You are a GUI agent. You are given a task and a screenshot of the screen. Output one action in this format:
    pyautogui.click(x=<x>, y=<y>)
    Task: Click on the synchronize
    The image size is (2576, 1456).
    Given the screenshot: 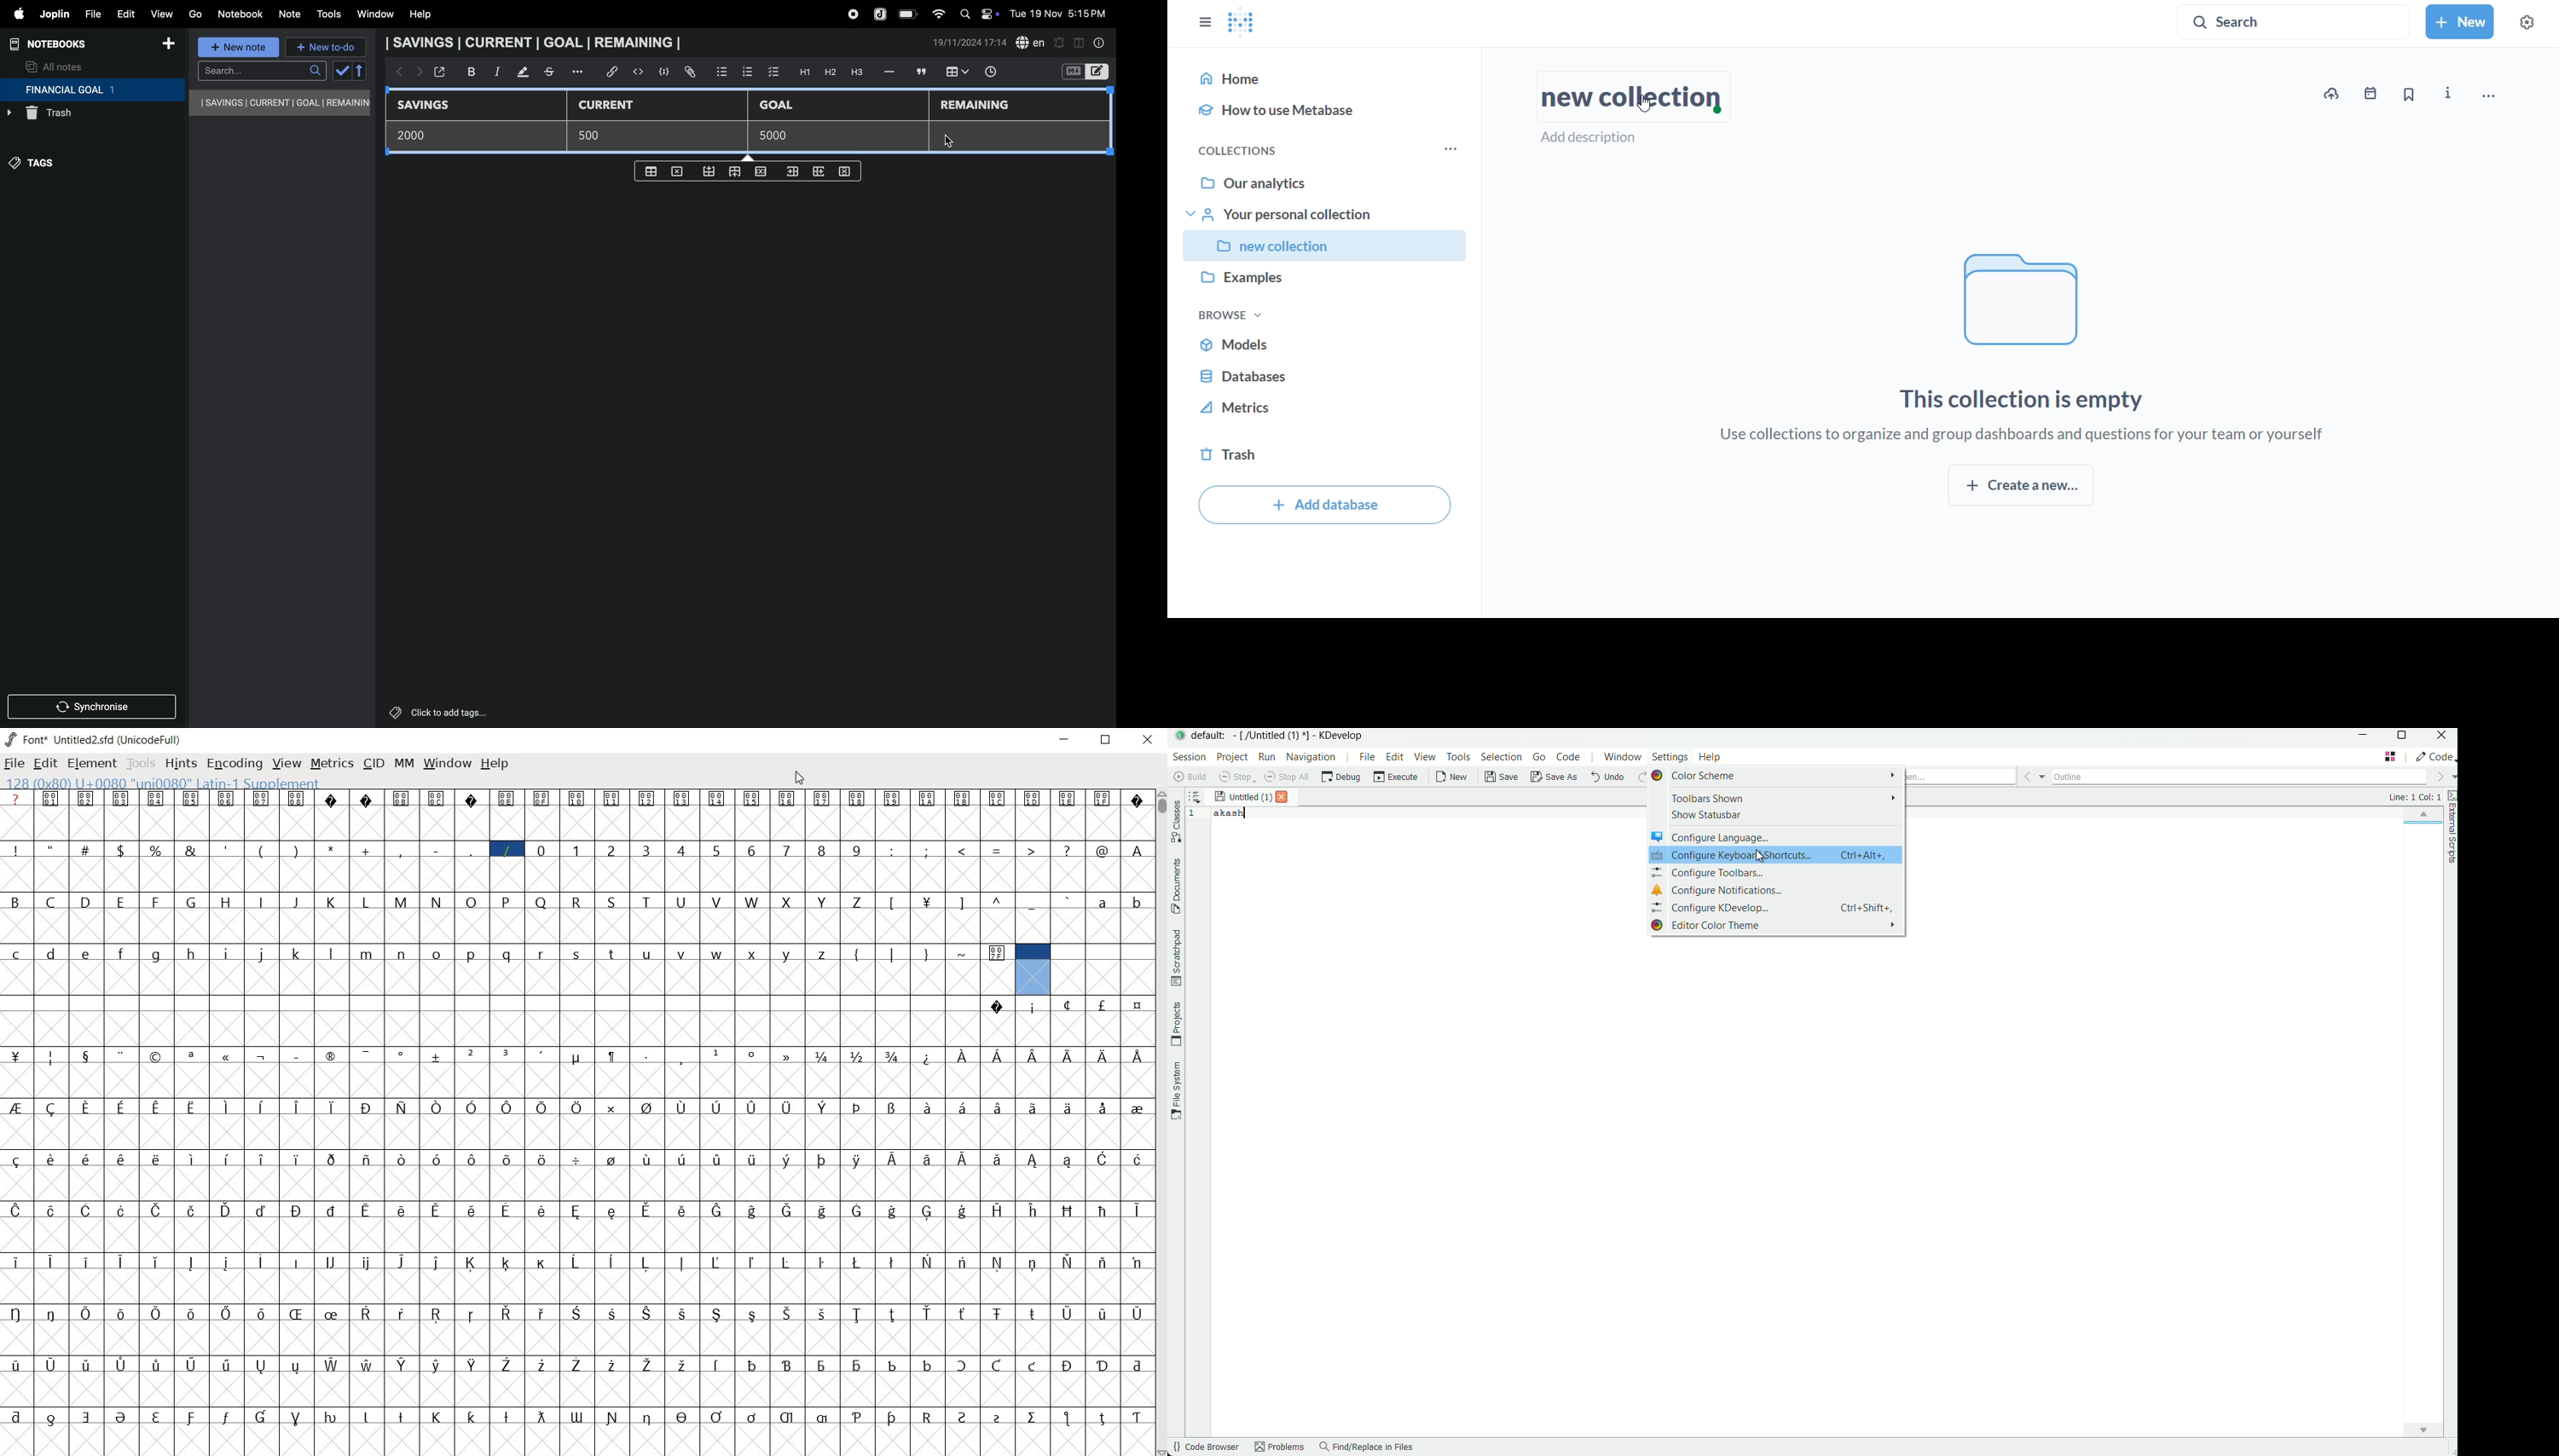 What is the action you would take?
    pyautogui.click(x=93, y=705)
    